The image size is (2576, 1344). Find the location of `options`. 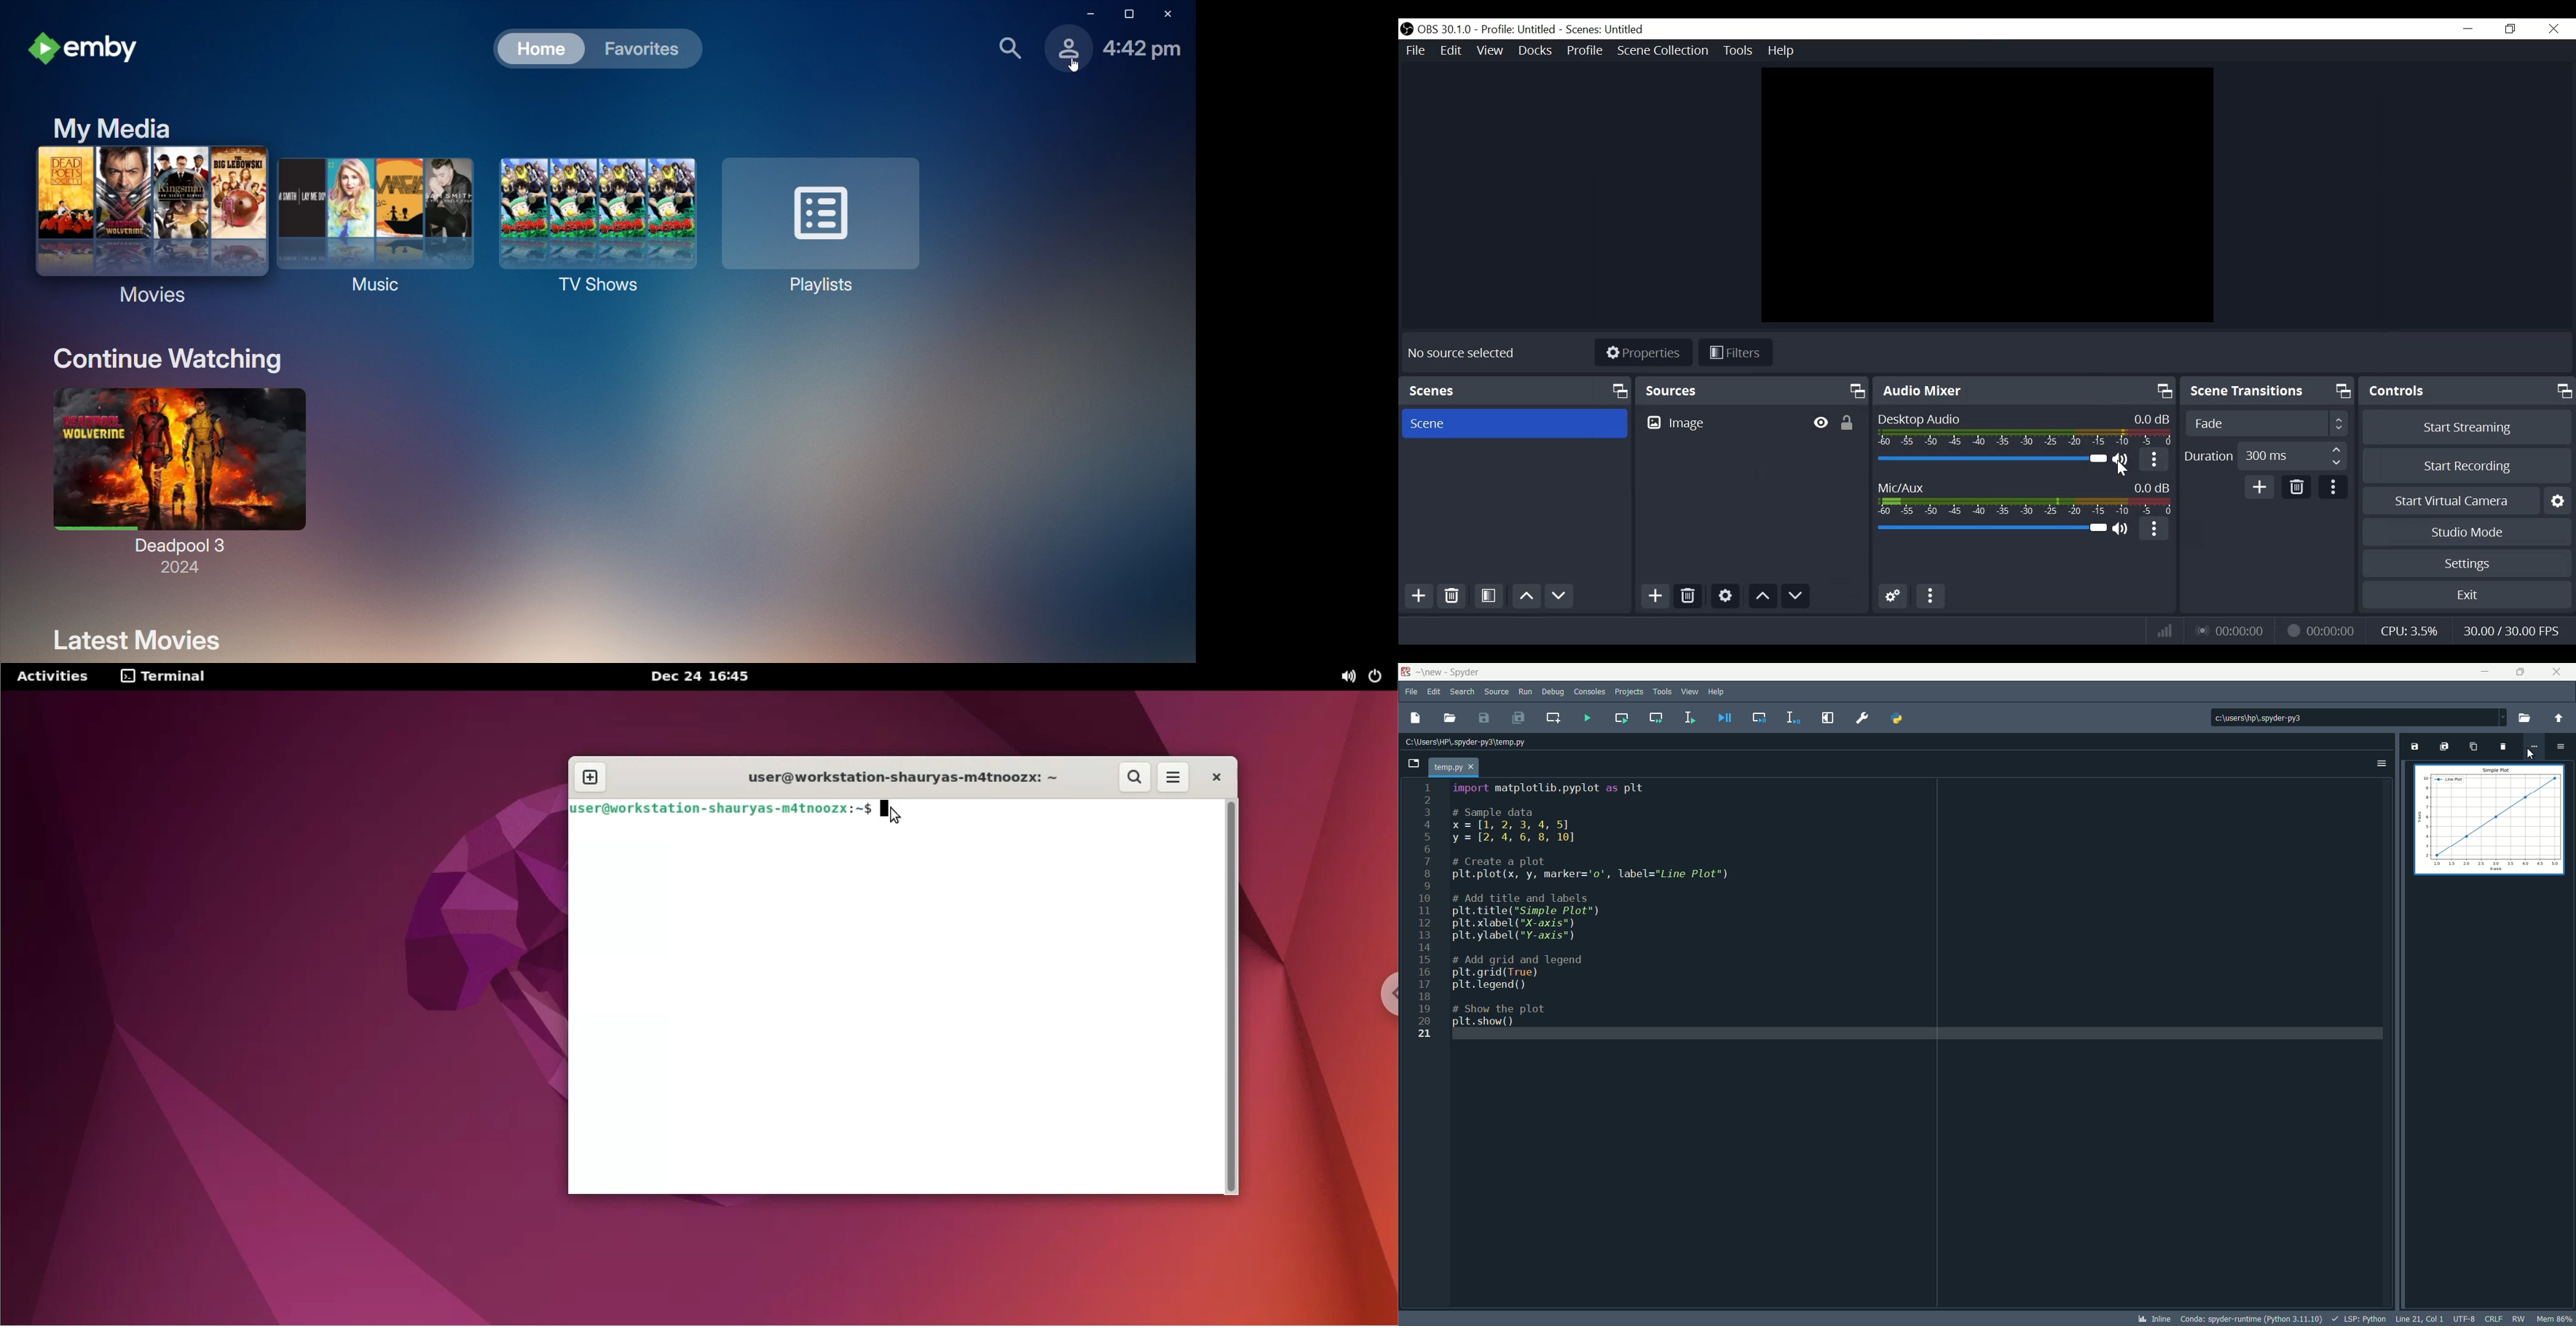

options is located at coordinates (2564, 745).